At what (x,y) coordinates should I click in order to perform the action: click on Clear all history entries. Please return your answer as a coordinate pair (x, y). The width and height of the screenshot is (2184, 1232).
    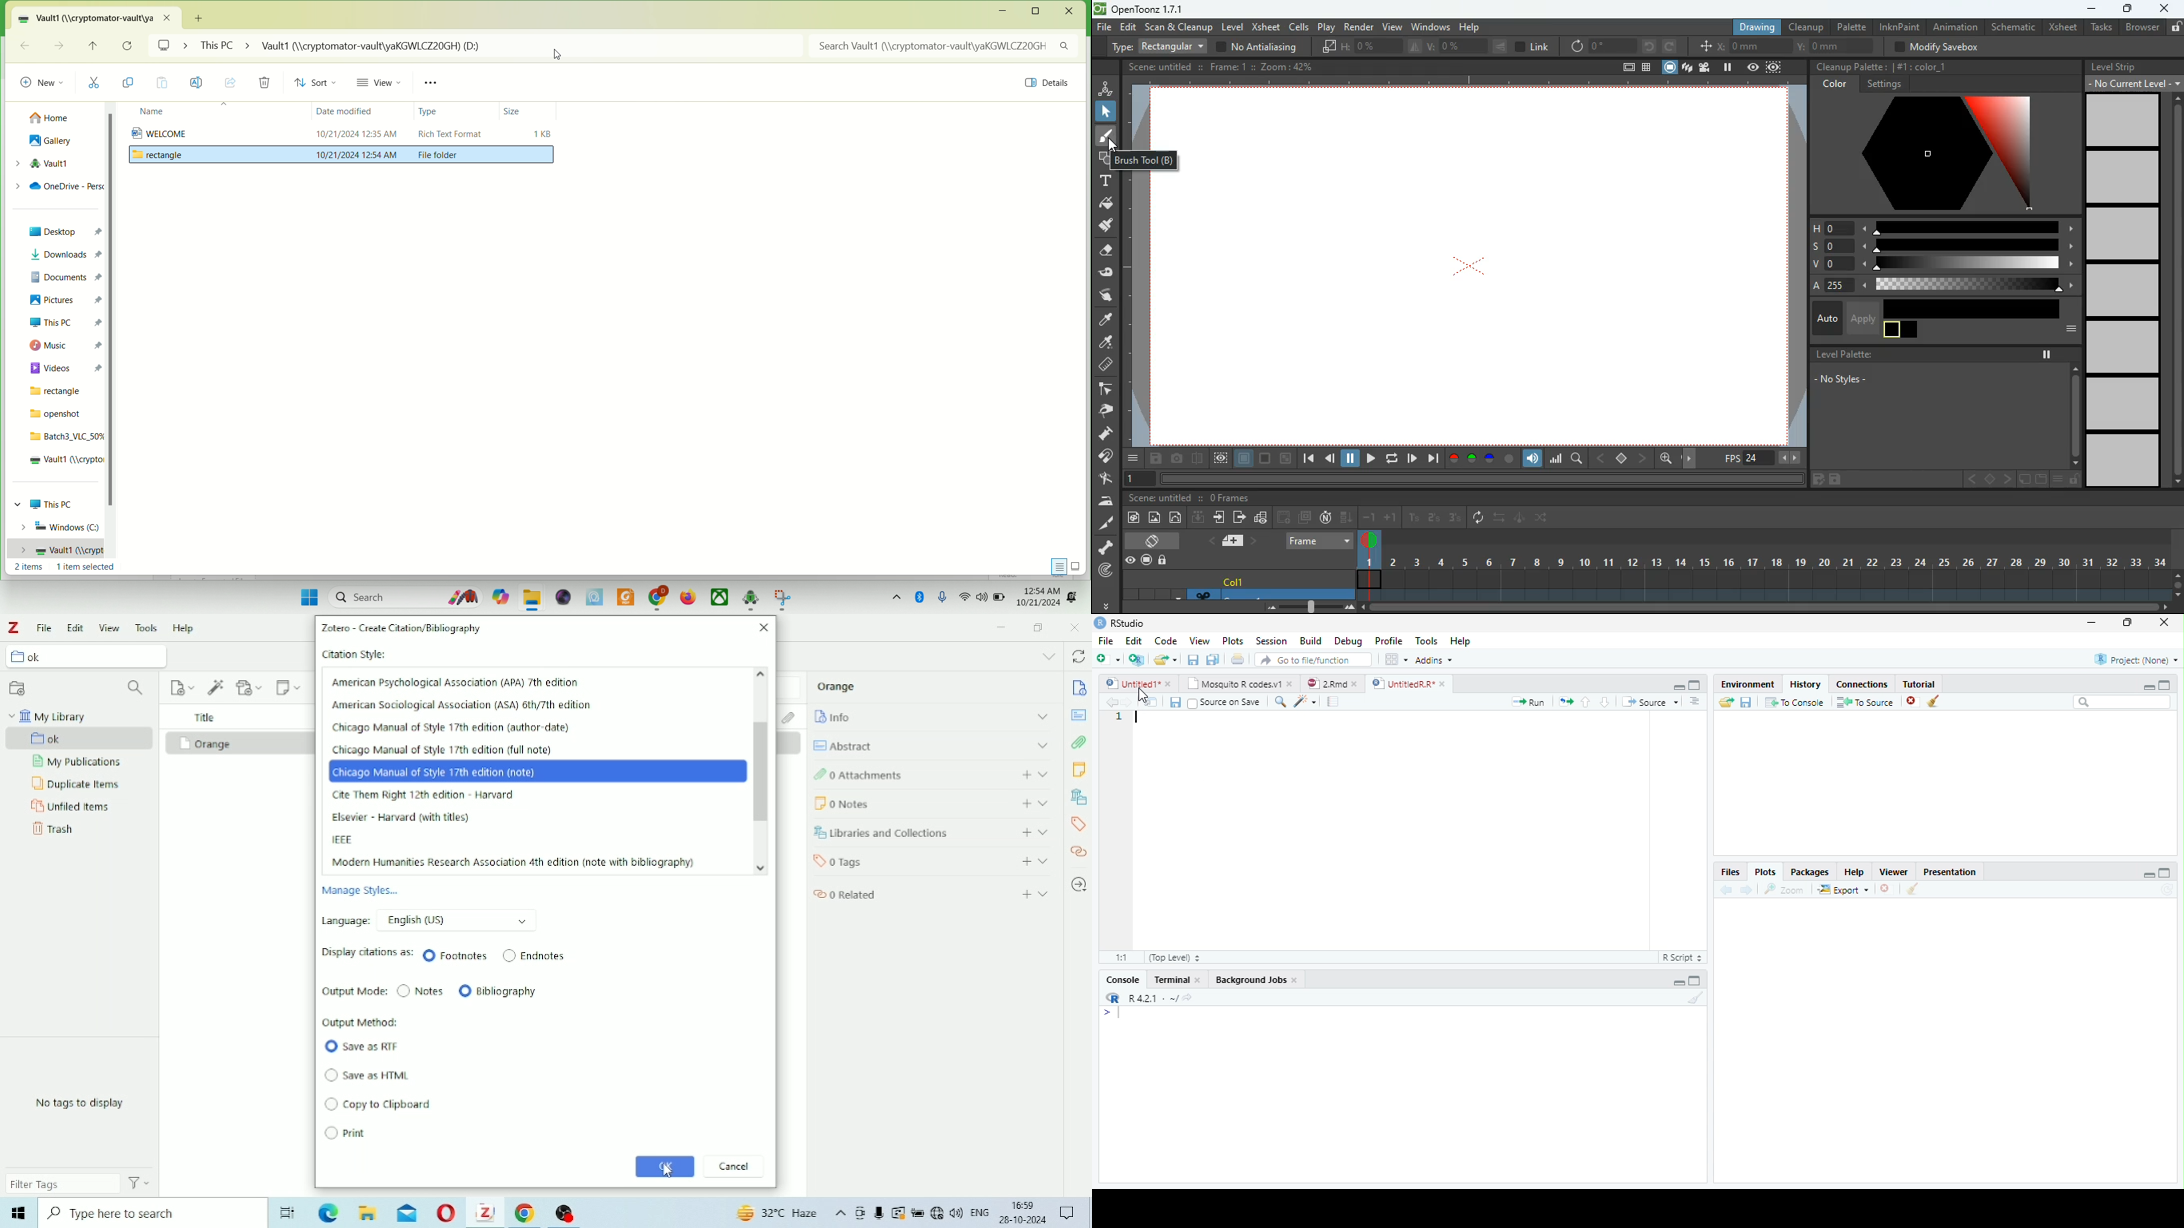
    Looking at the image, I should click on (1934, 701).